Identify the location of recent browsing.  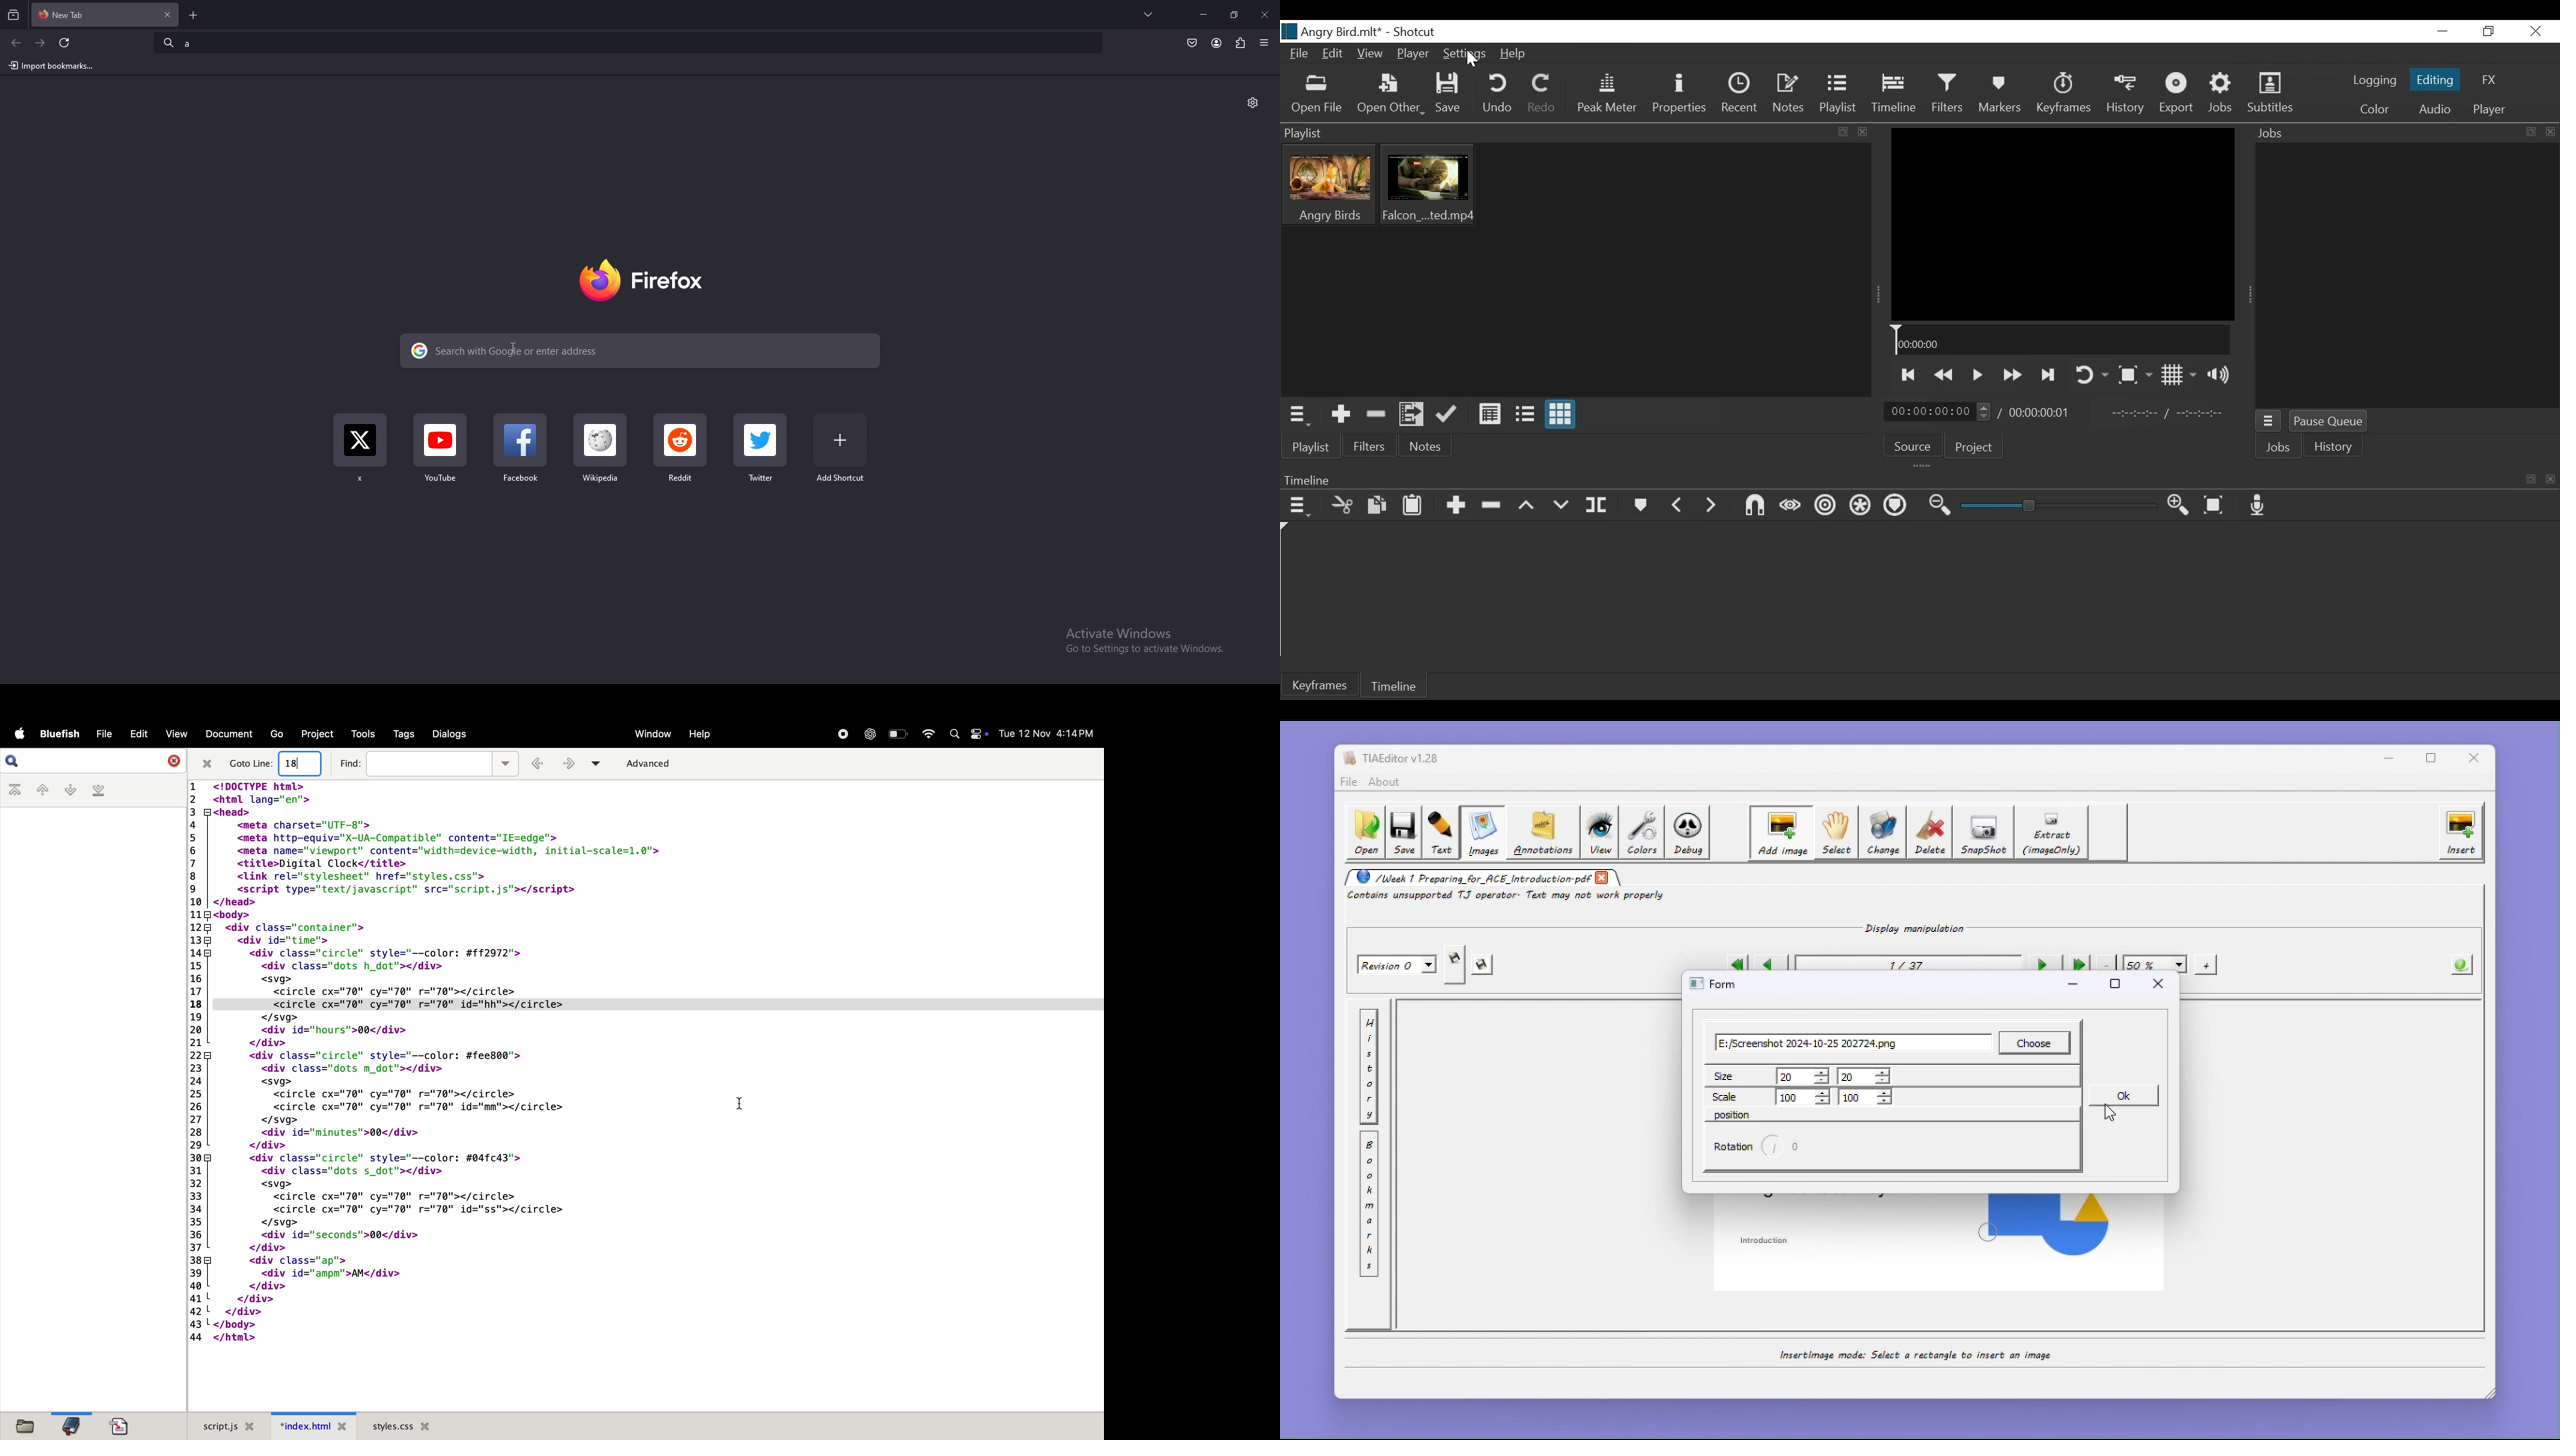
(14, 15).